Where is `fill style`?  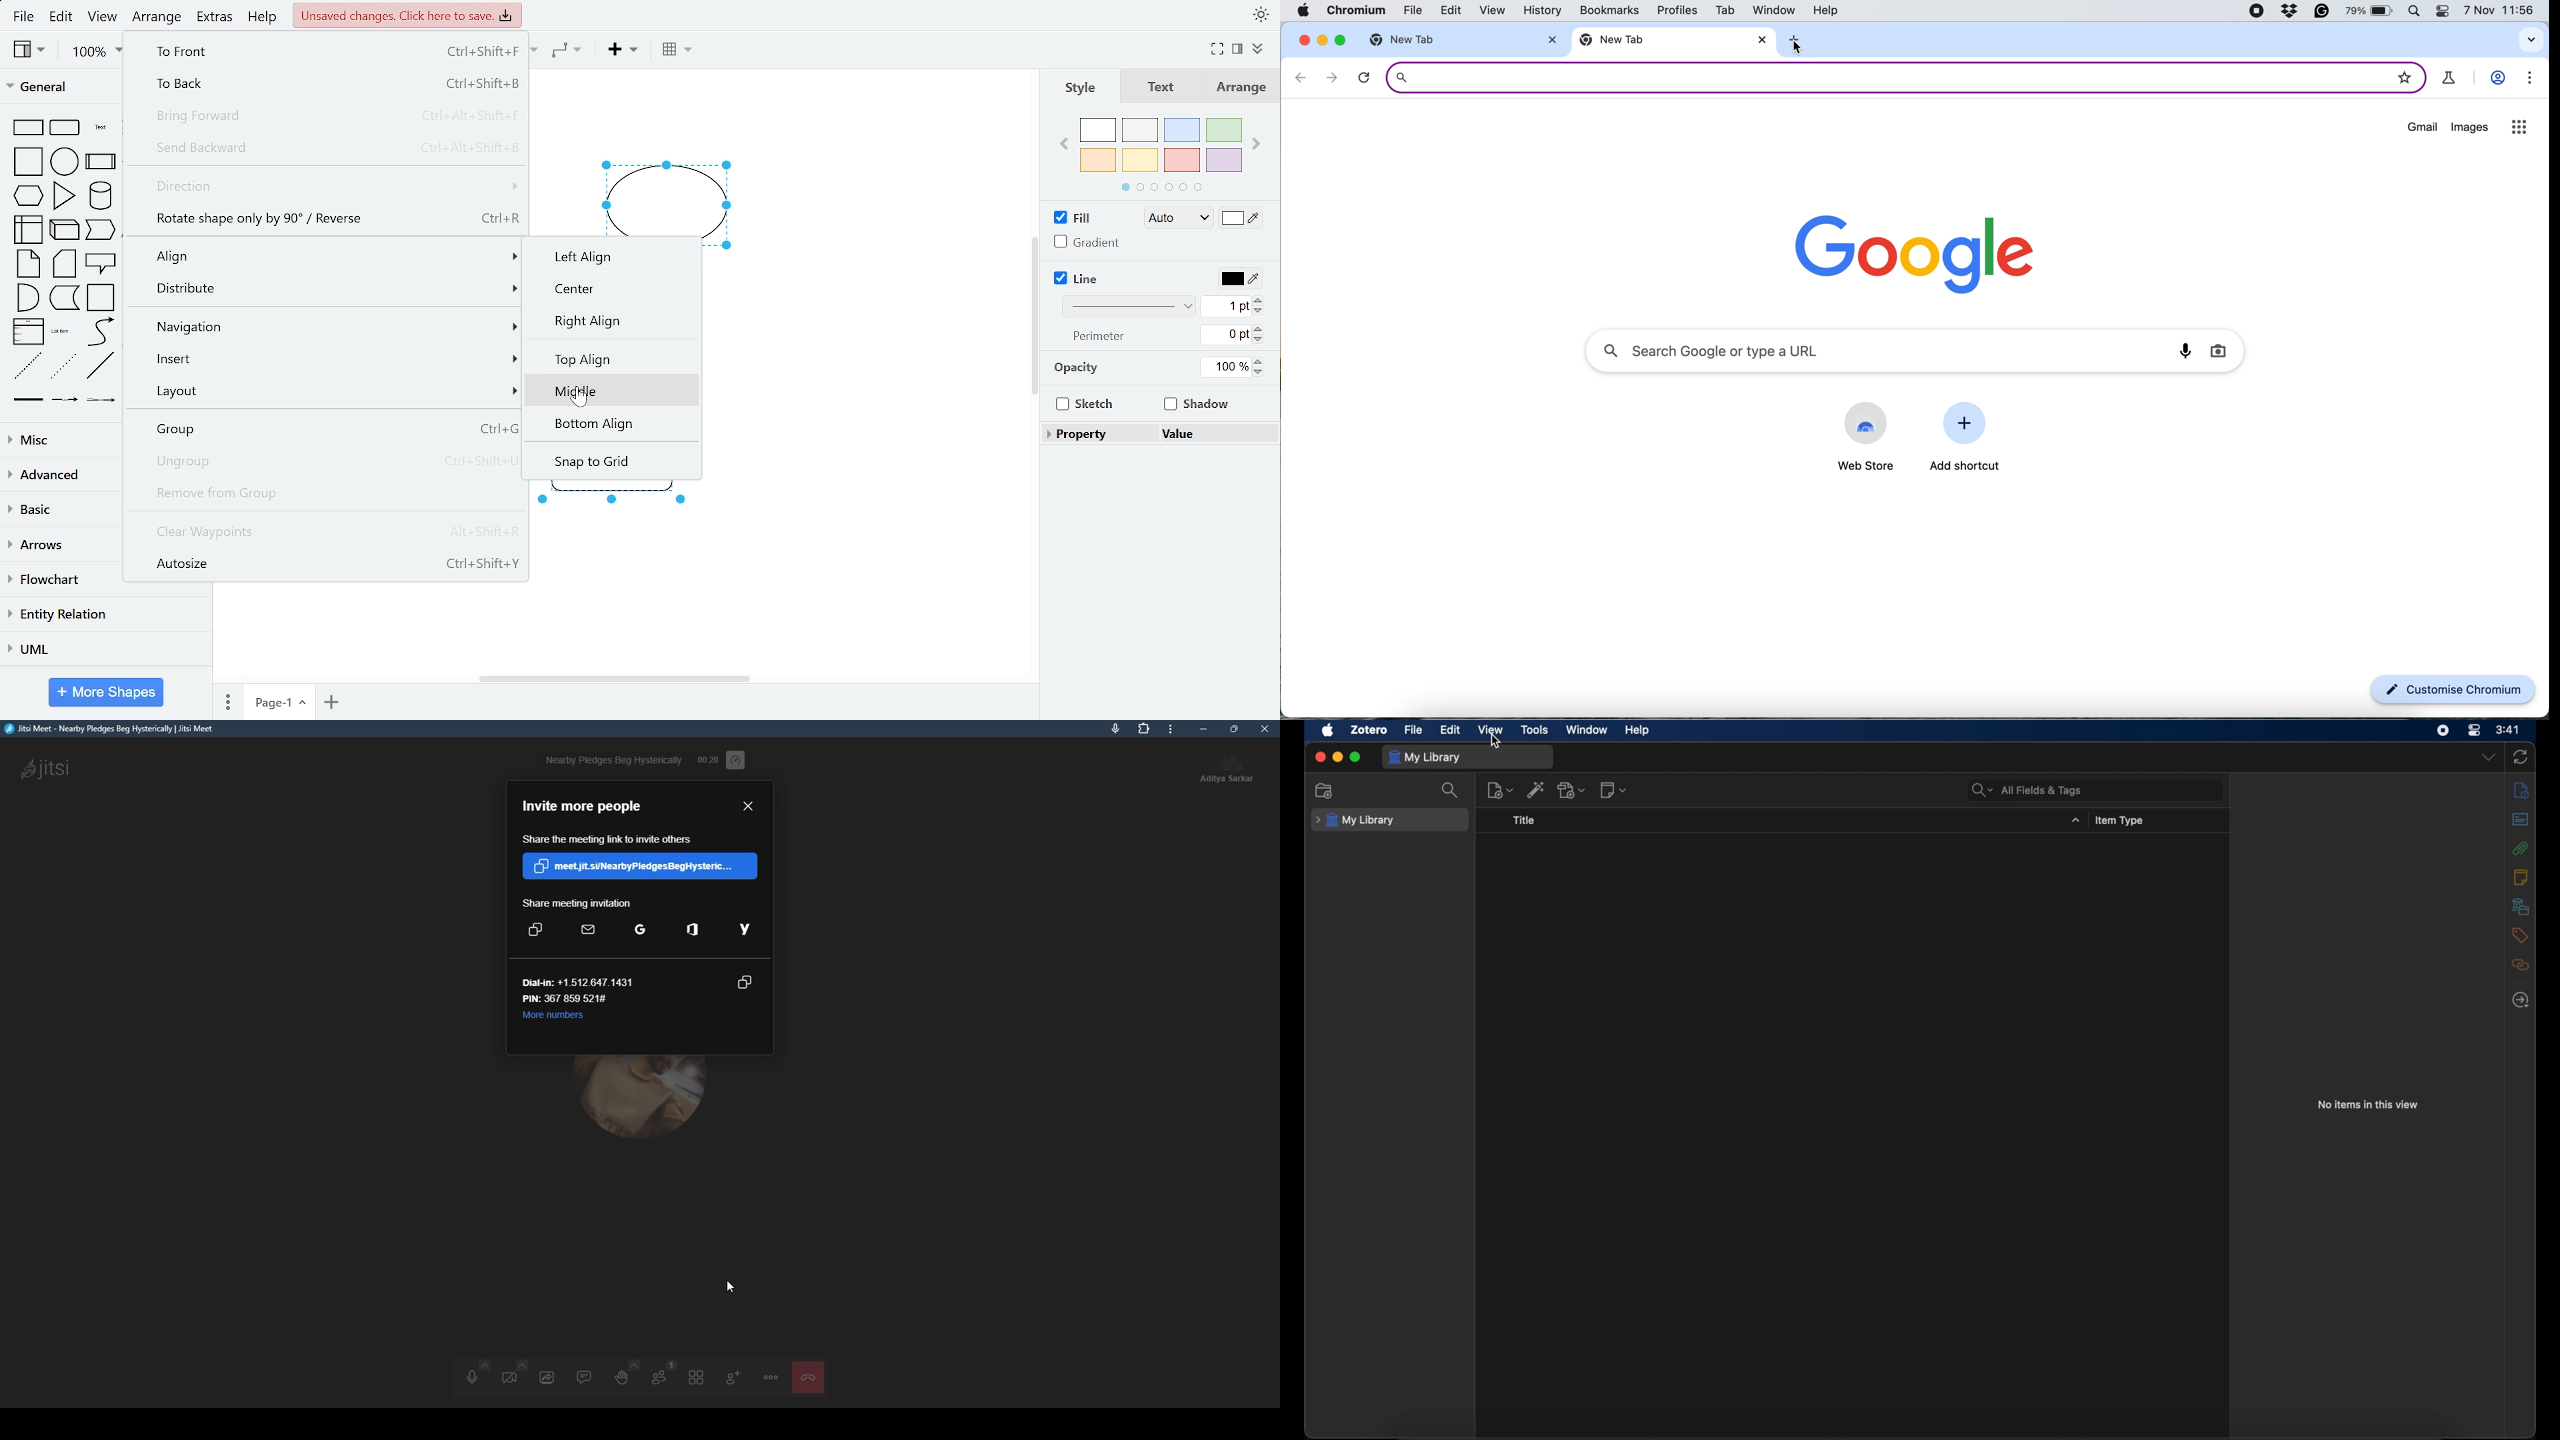
fill style is located at coordinates (1175, 219).